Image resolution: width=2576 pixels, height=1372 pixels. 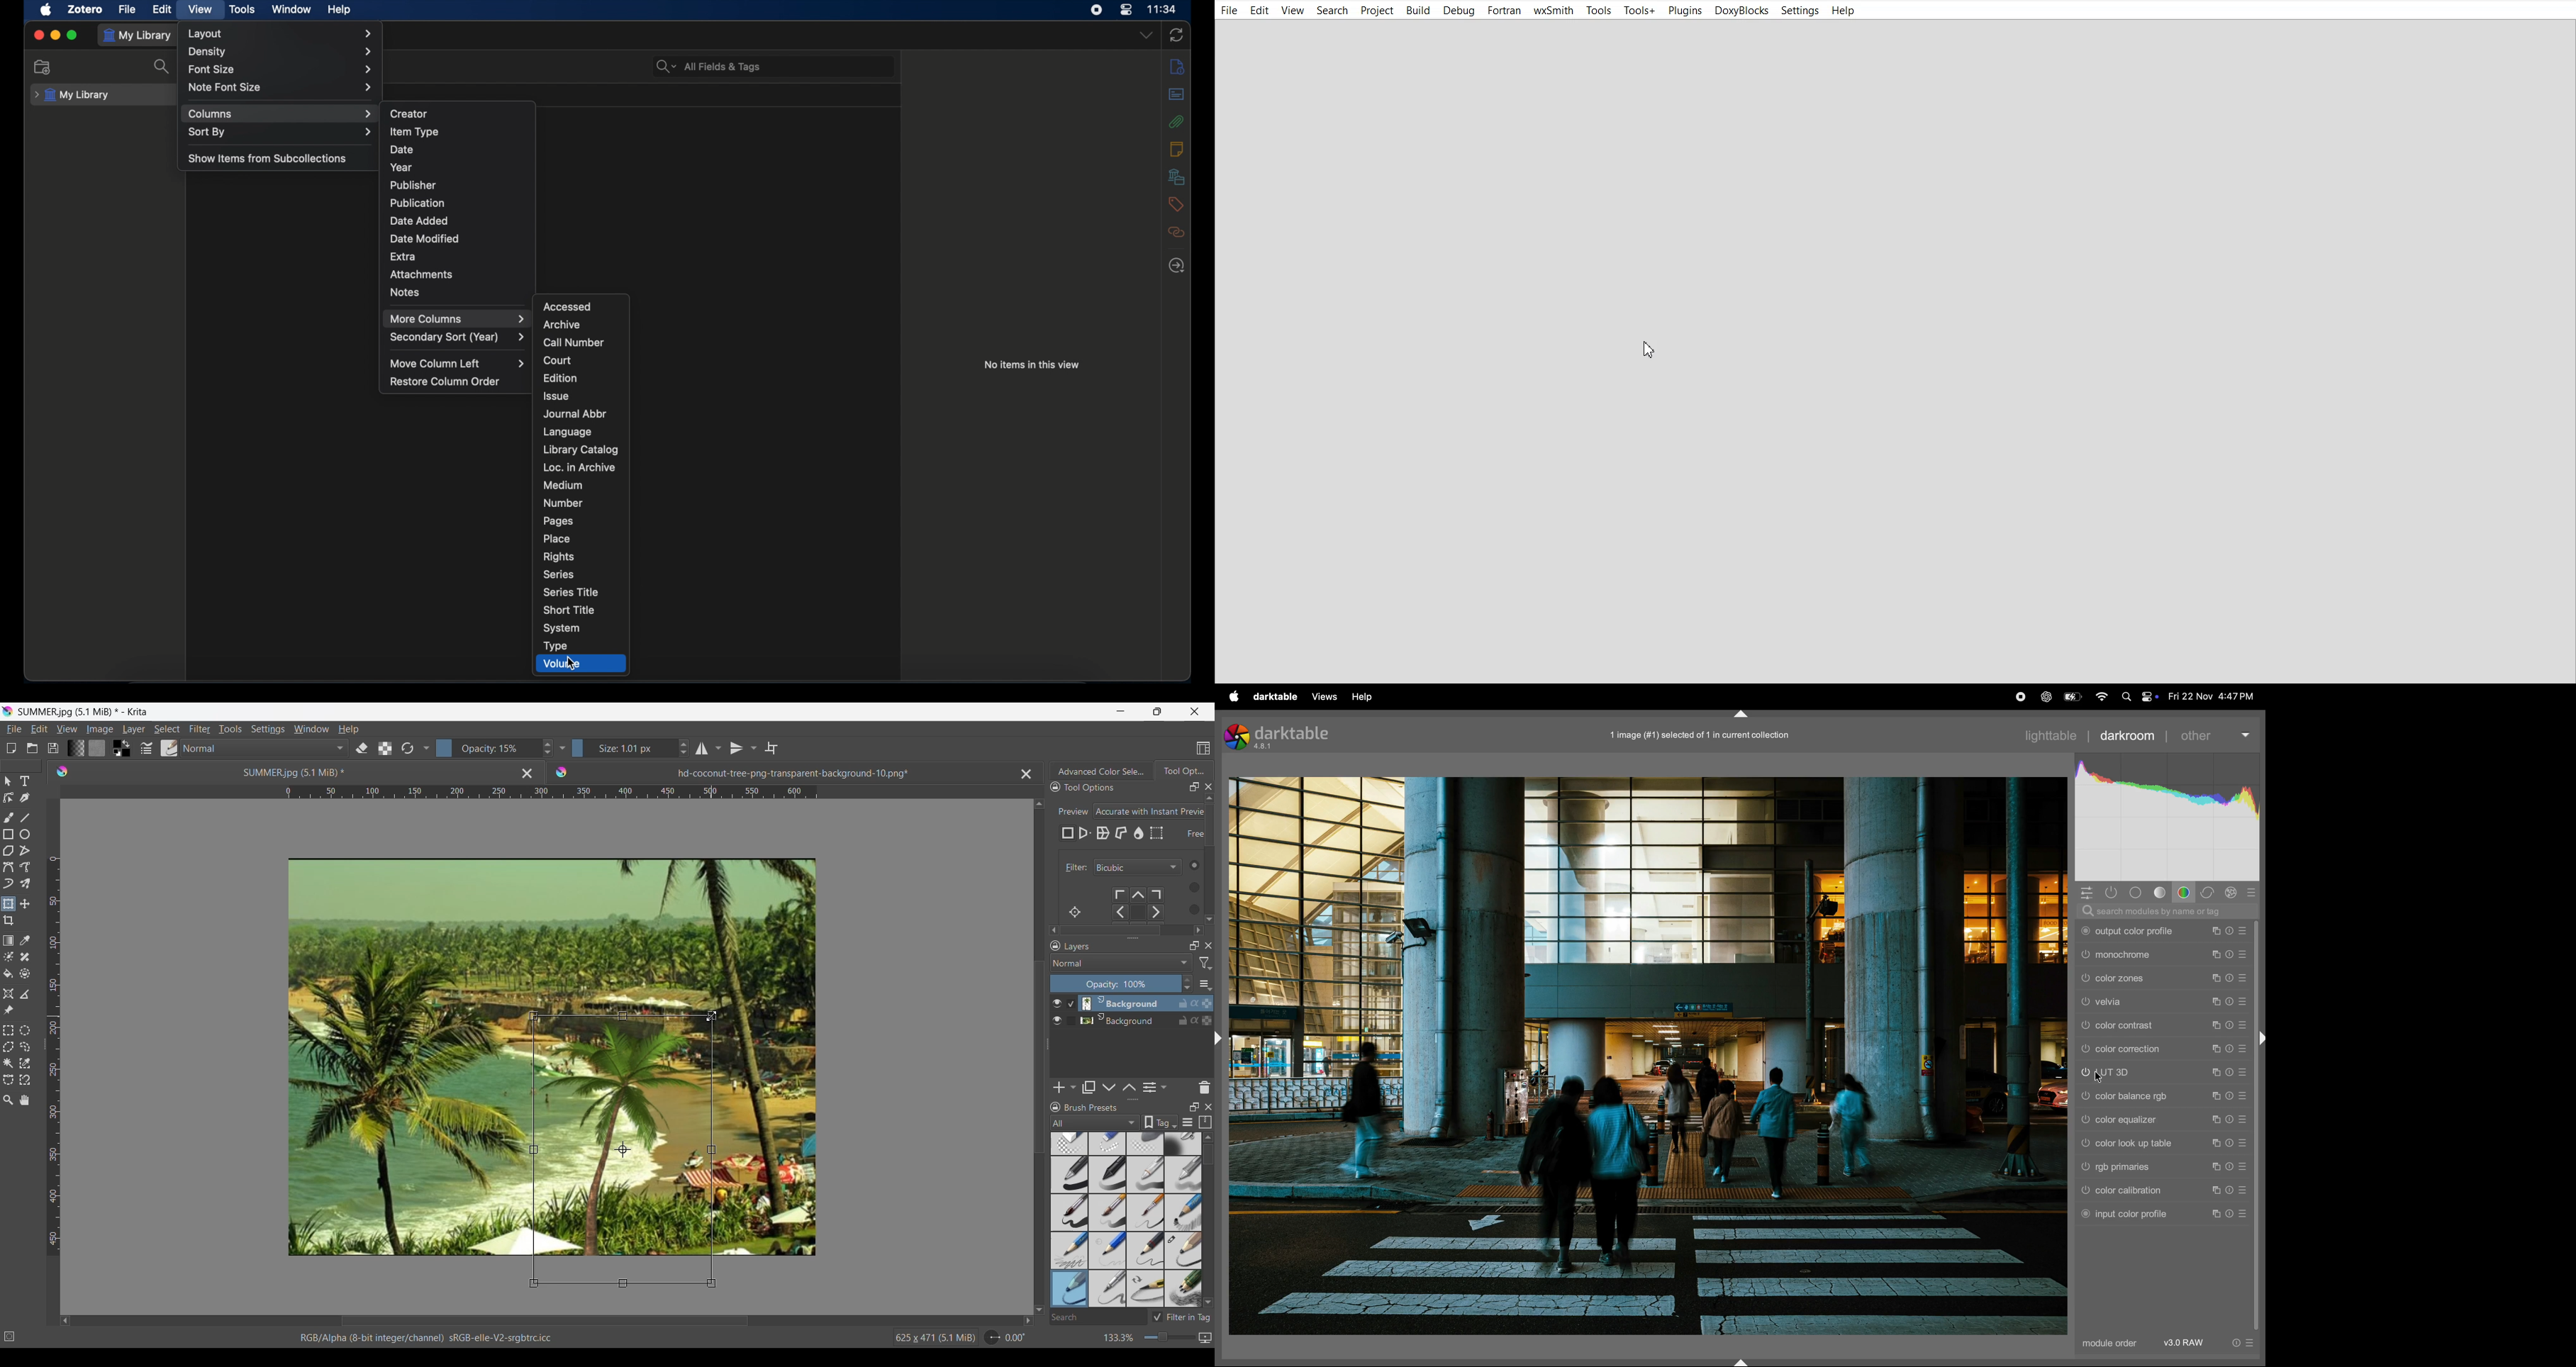 What do you see at coordinates (339, 9) in the screenshot?
I see `help` at bounding box center [339, 9].